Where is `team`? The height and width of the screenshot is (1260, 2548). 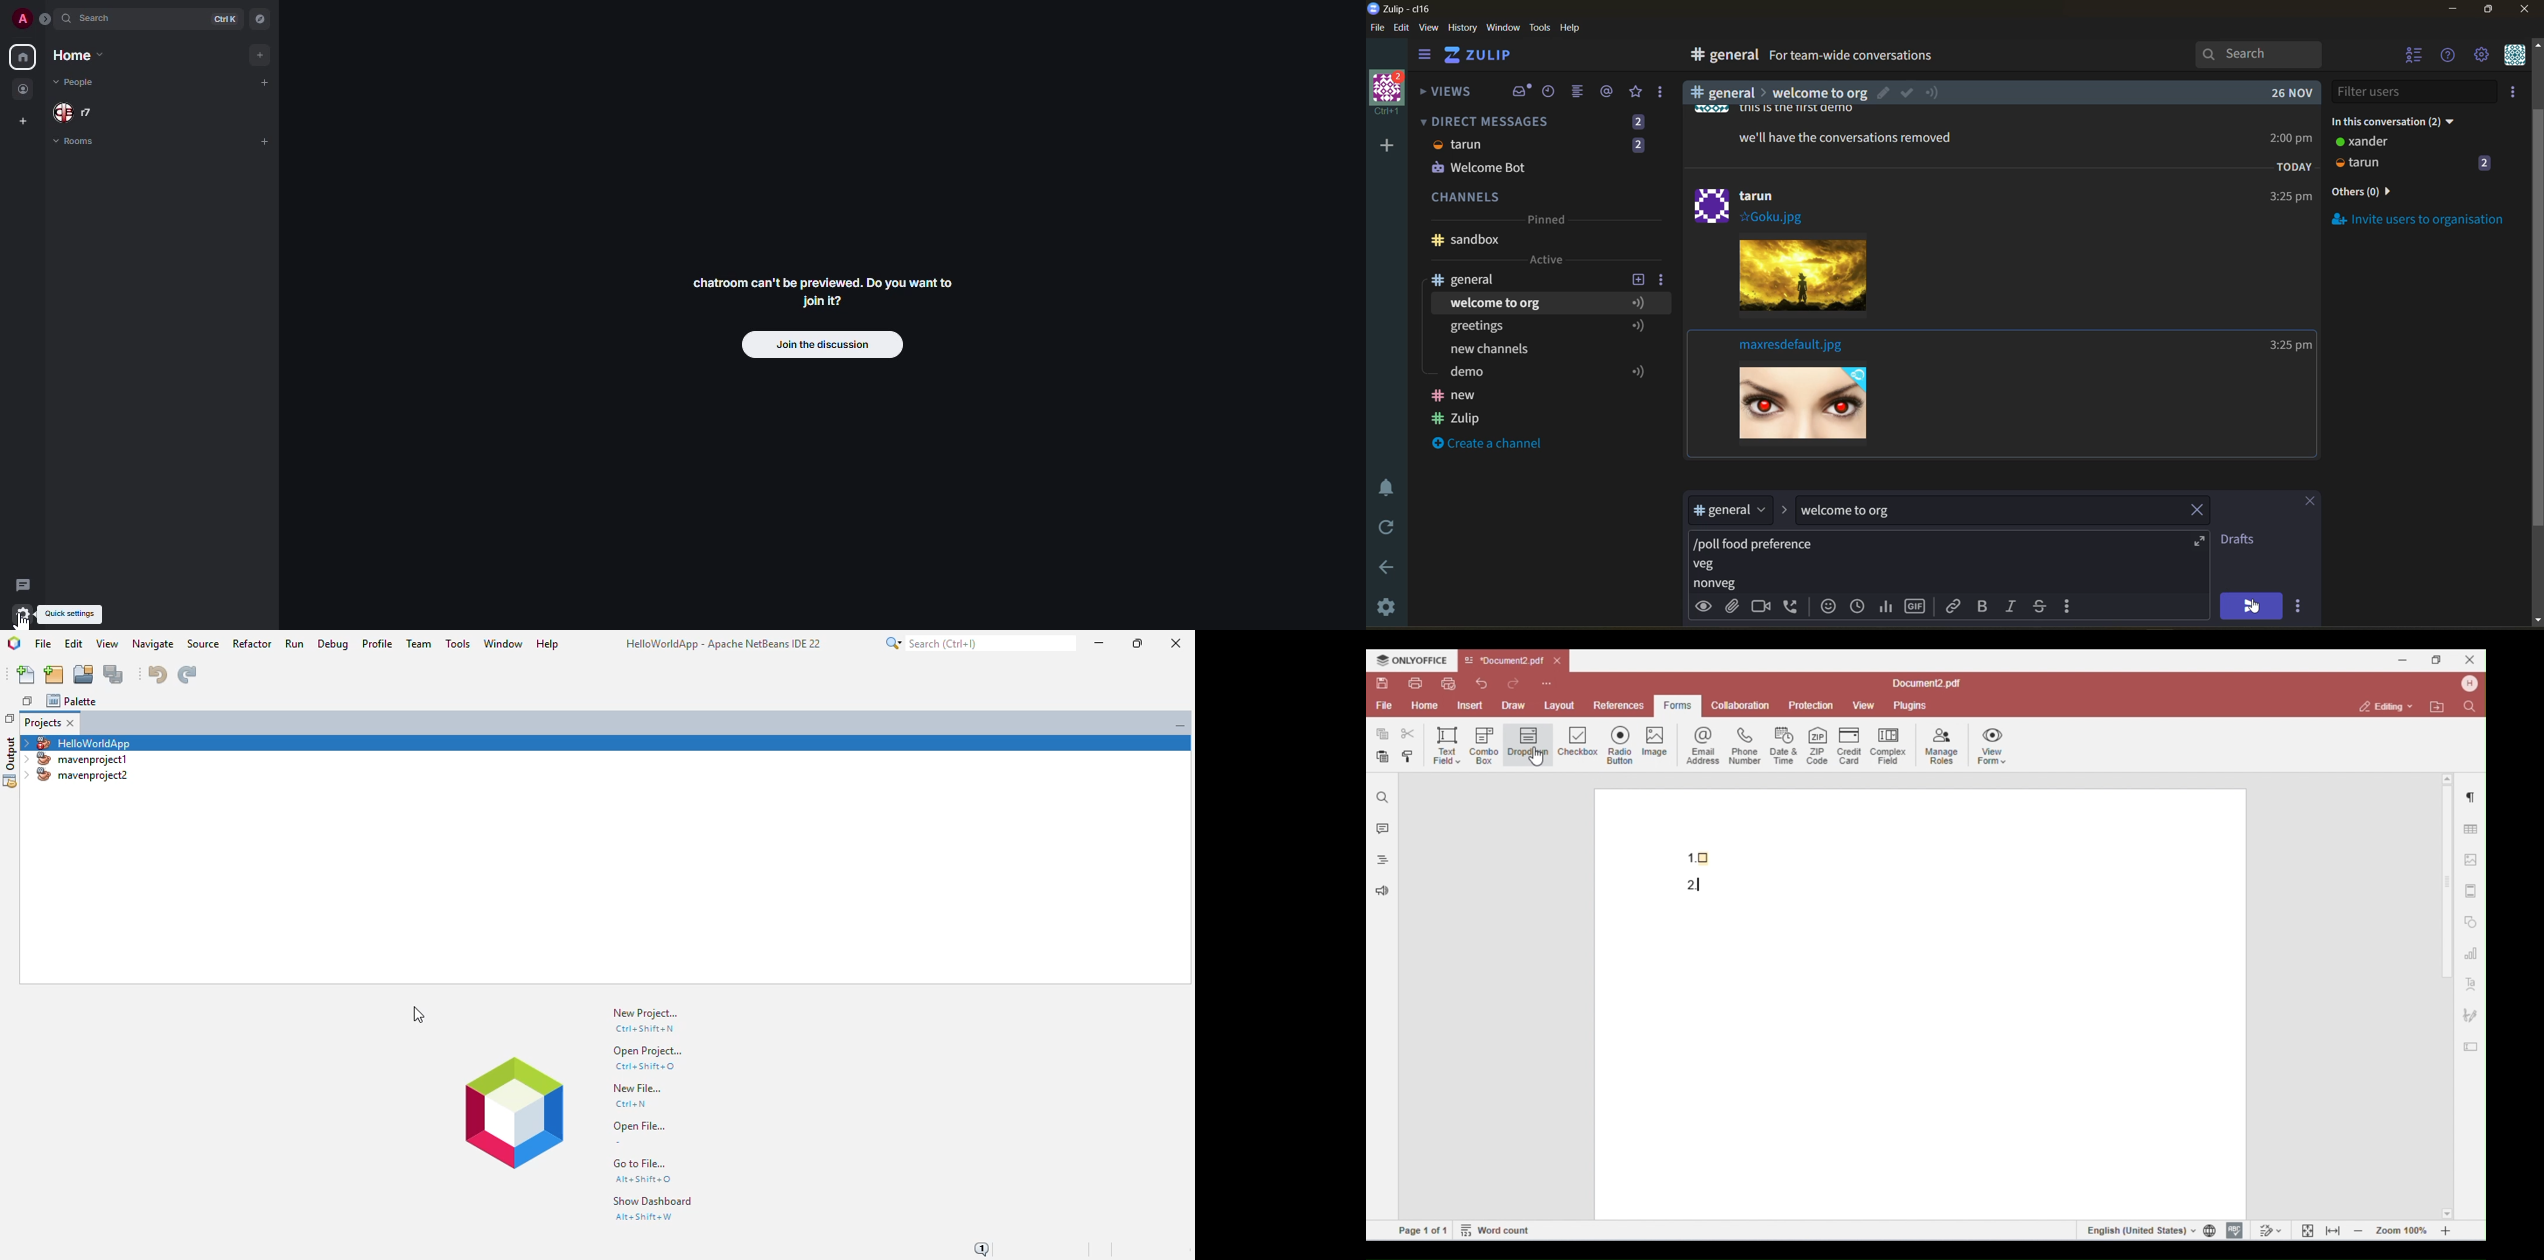
team is located at coordinates (421, 643).